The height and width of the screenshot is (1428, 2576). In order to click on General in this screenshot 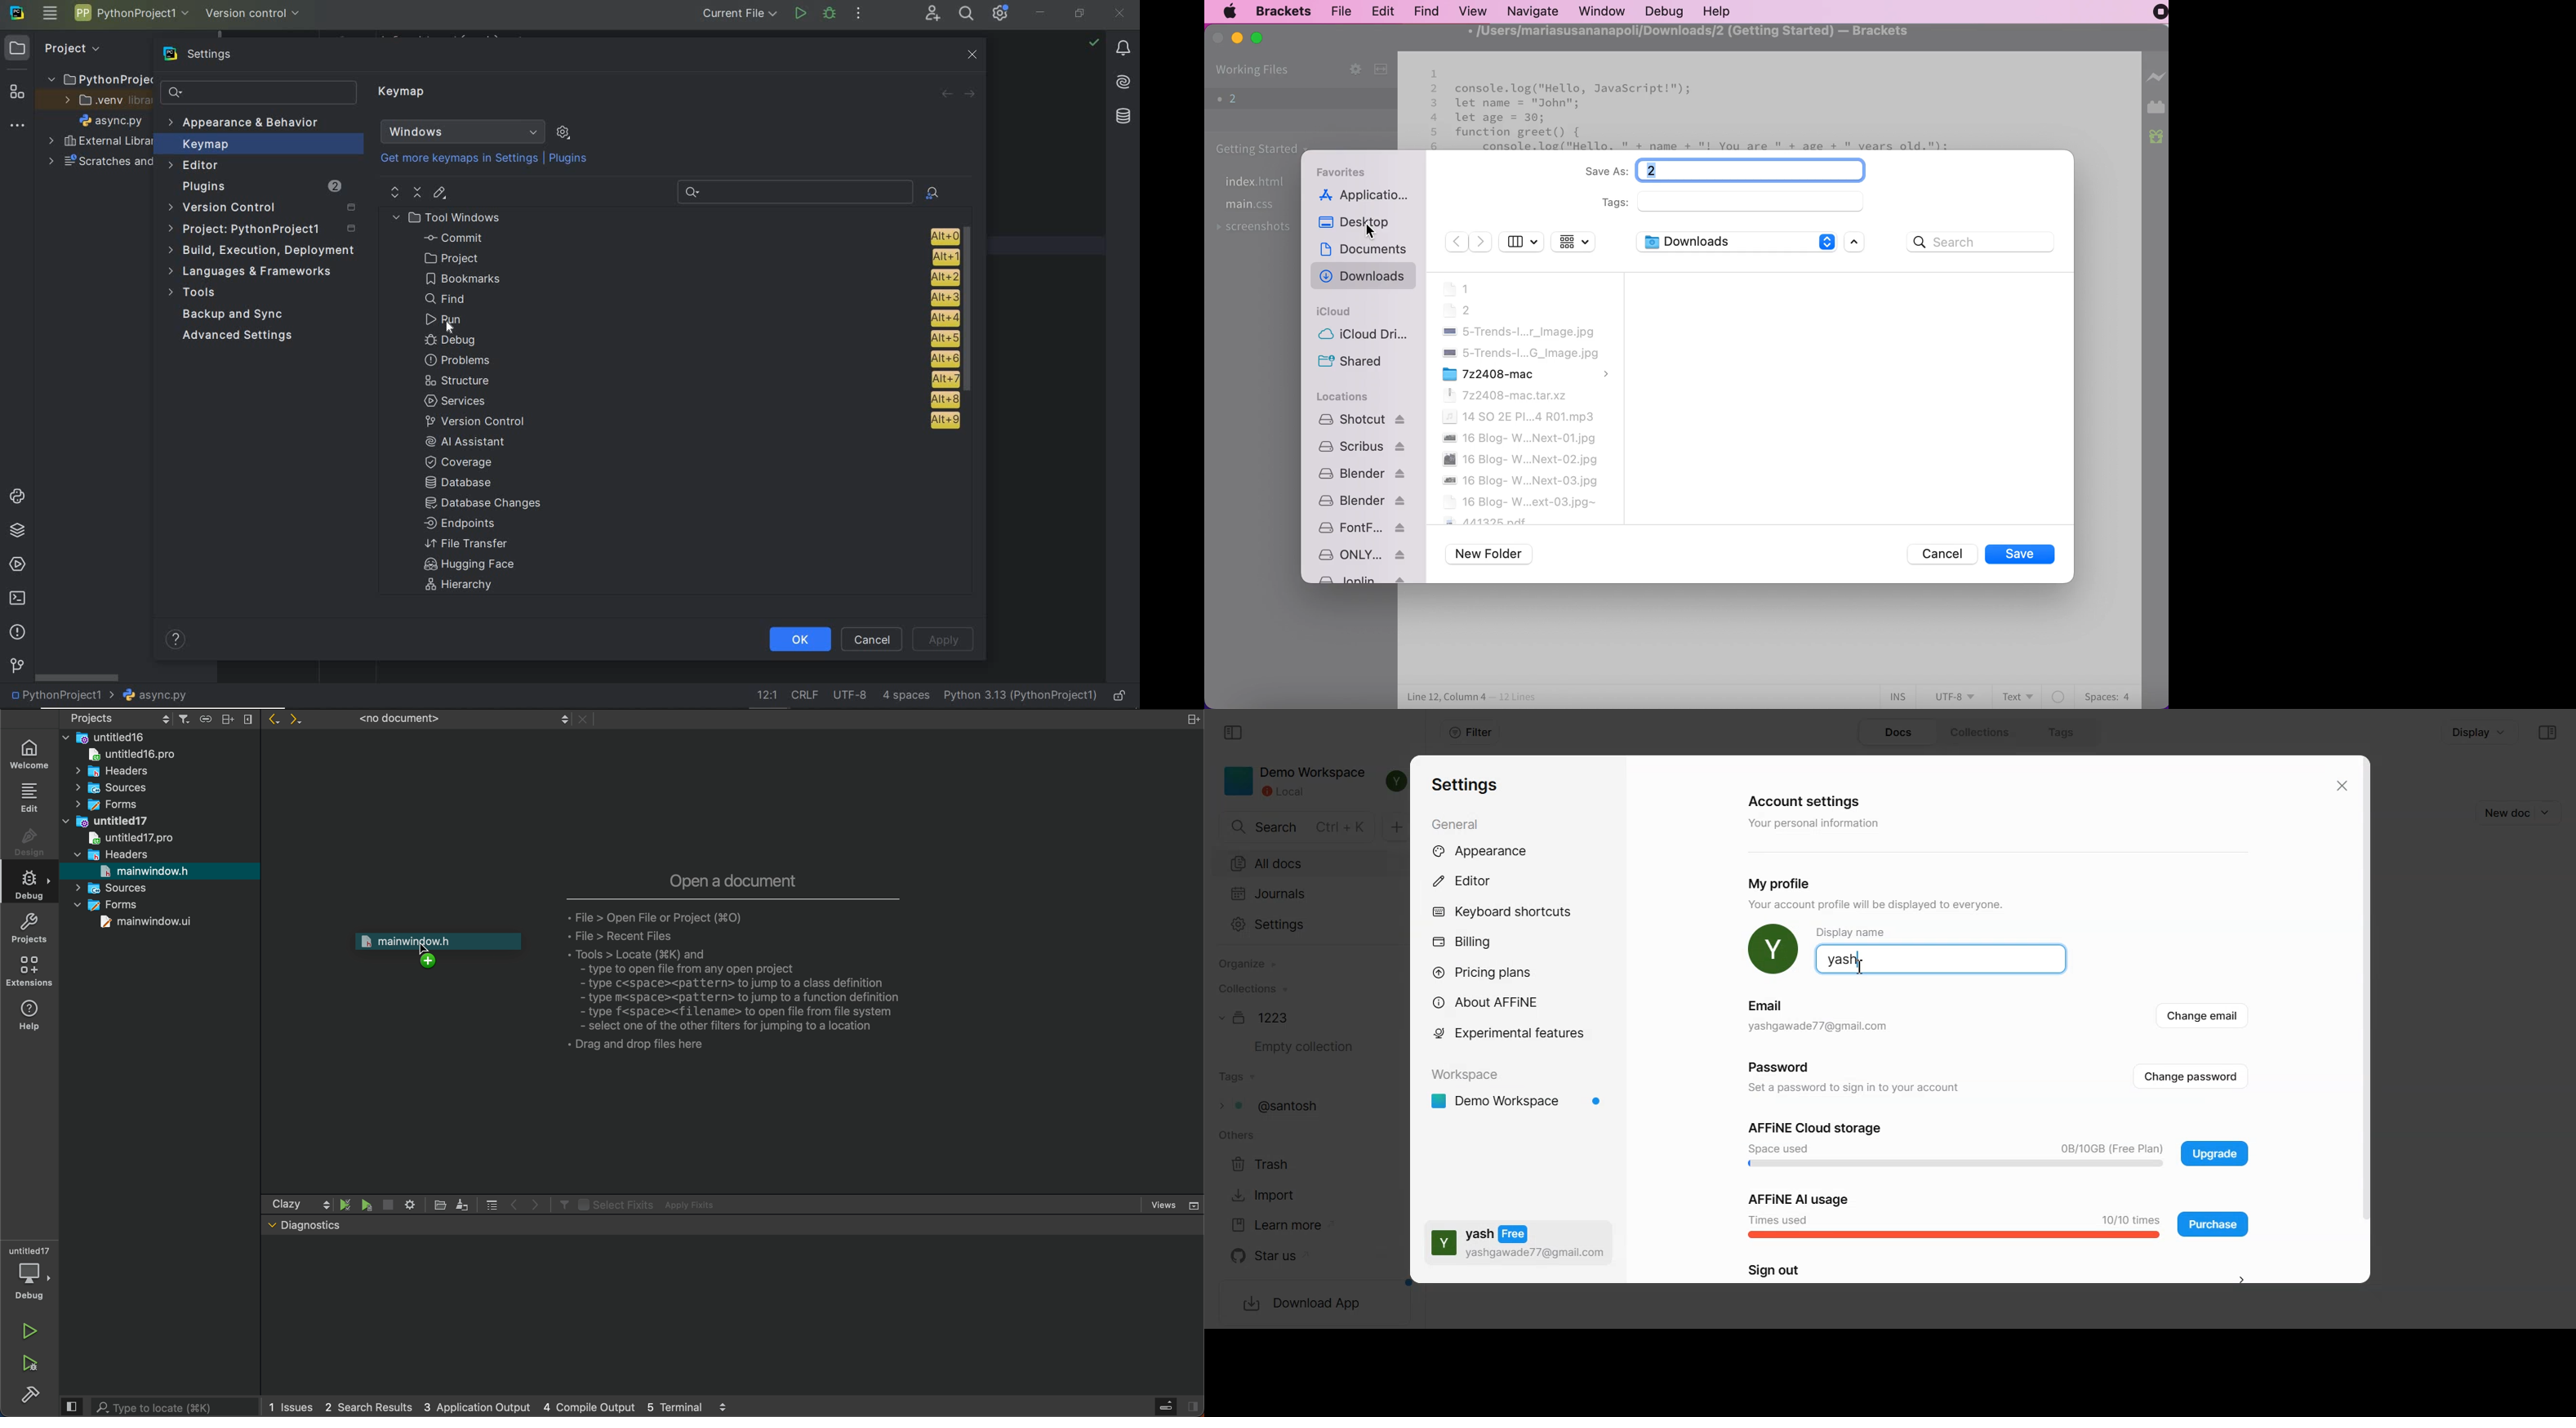, I will do `click(1460, 823)`.